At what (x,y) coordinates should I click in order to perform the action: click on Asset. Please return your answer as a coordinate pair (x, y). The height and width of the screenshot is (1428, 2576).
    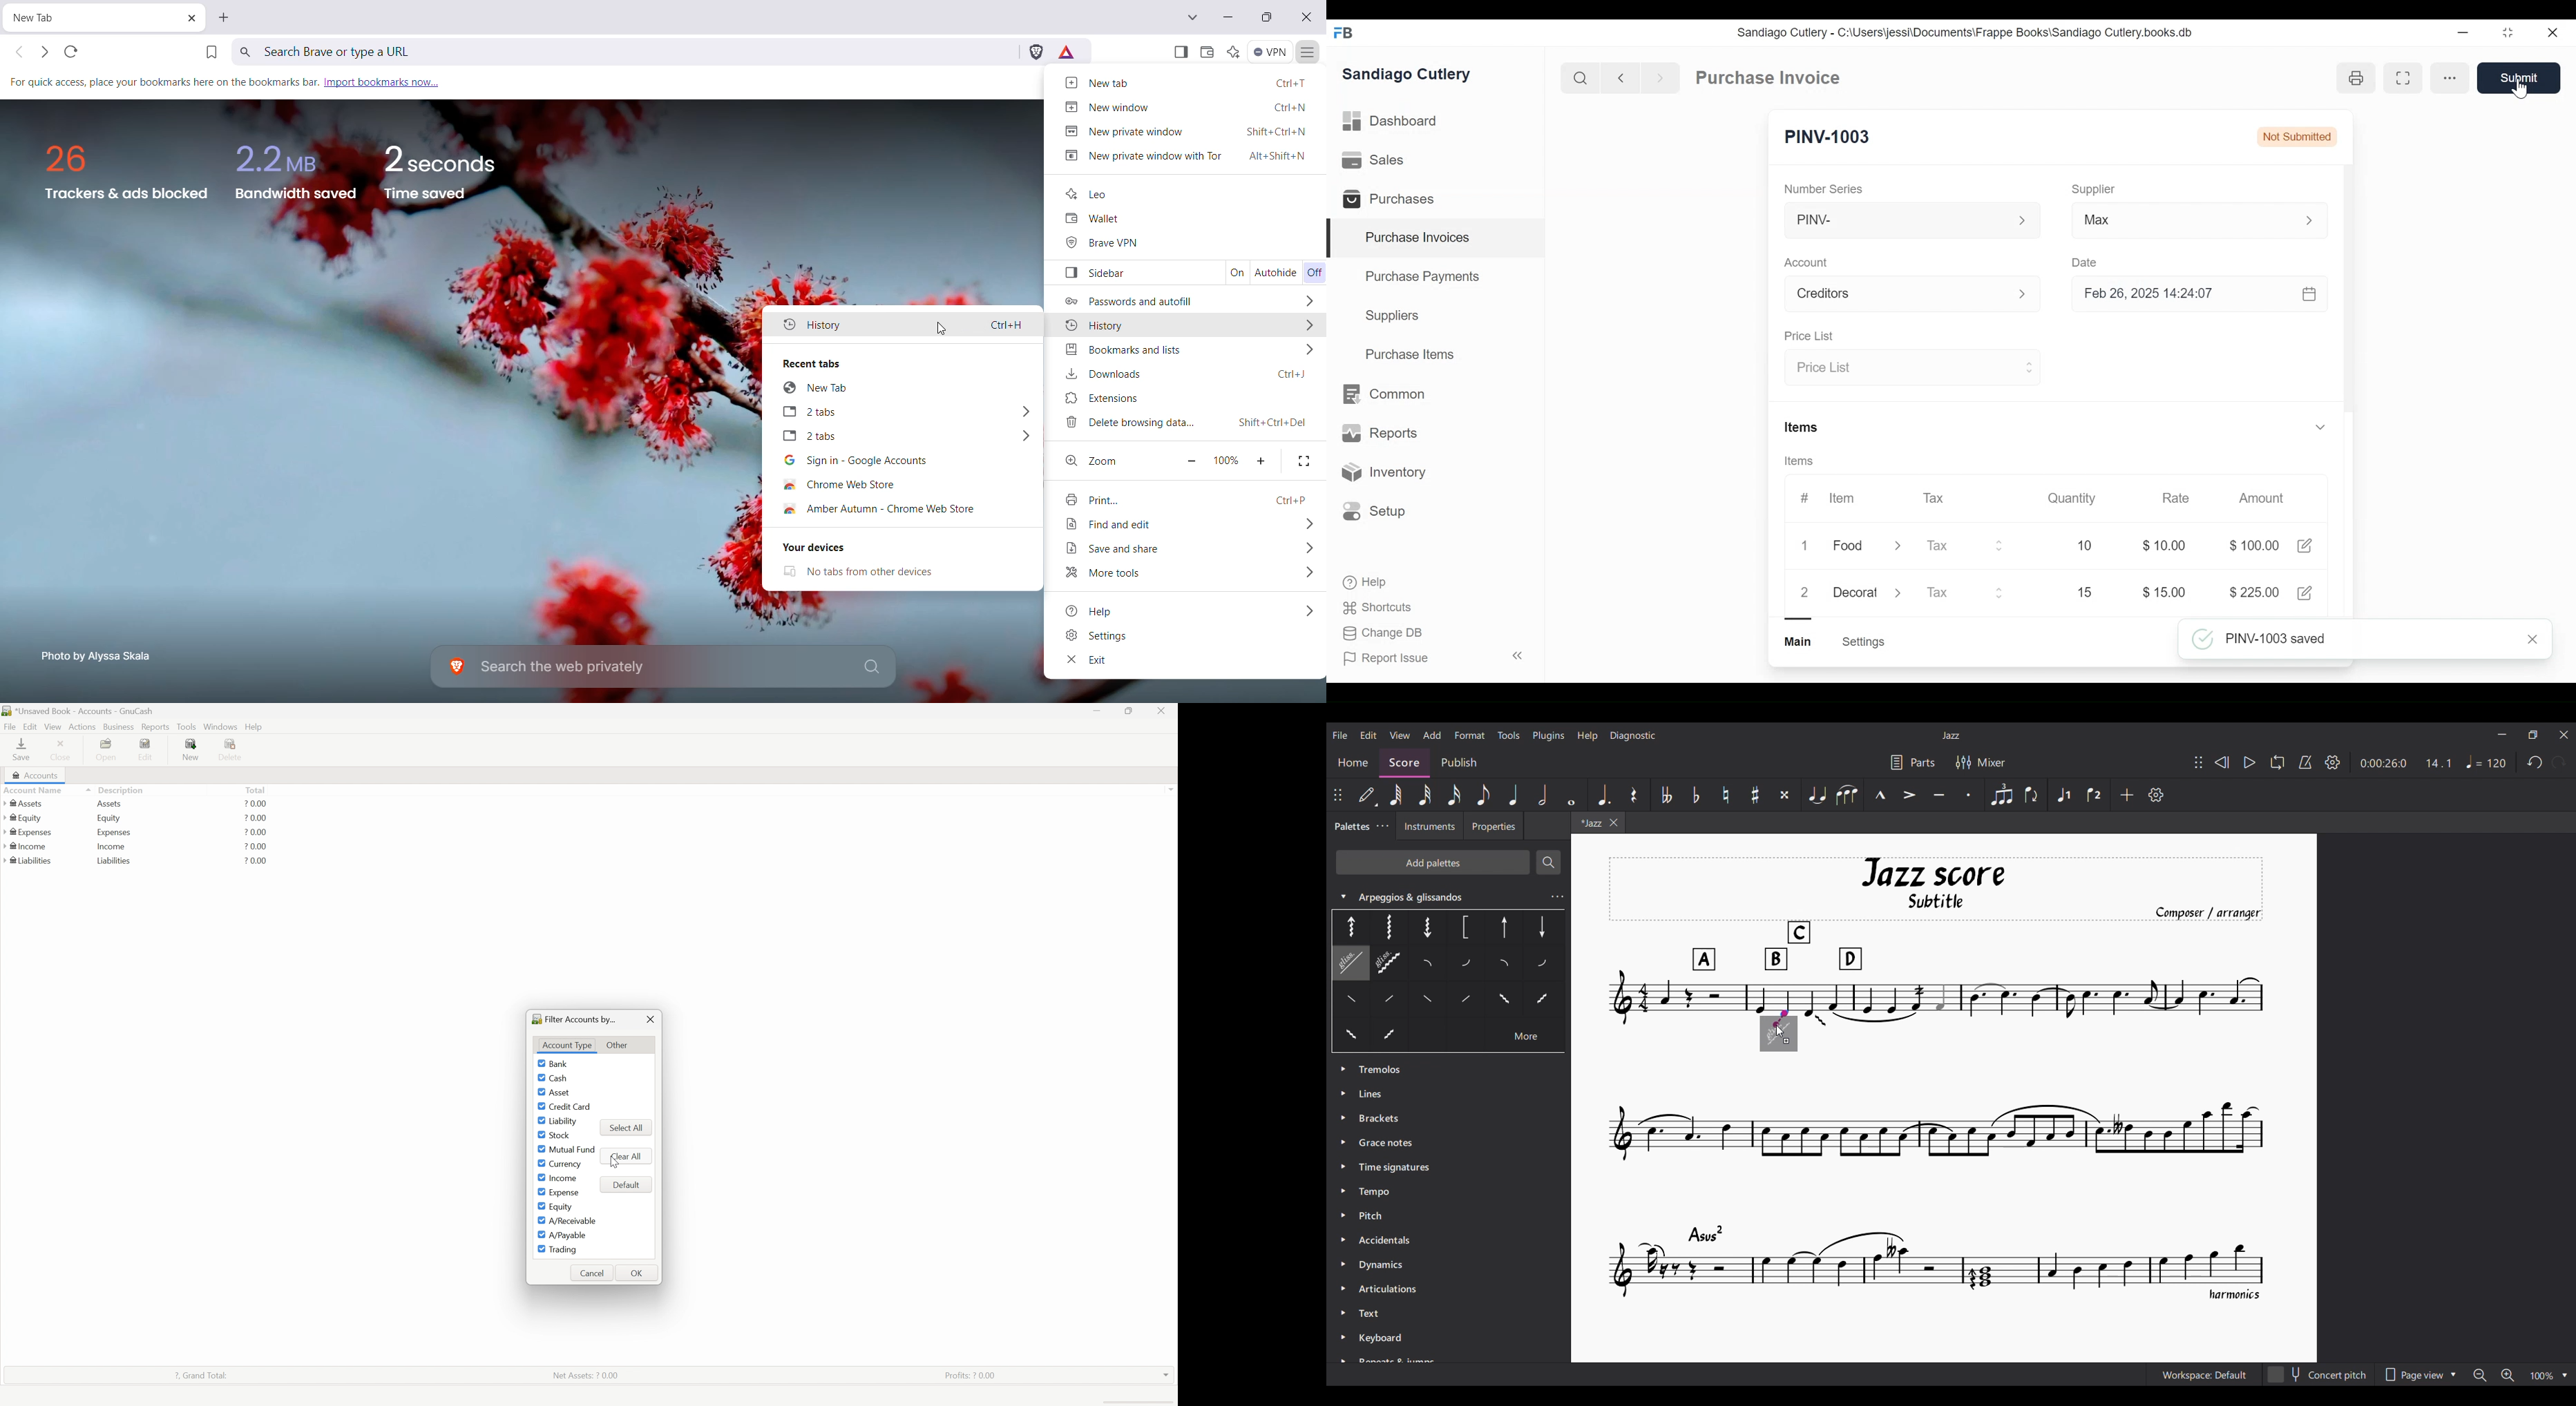
    Looking at the image, I should click on (562, 1092).